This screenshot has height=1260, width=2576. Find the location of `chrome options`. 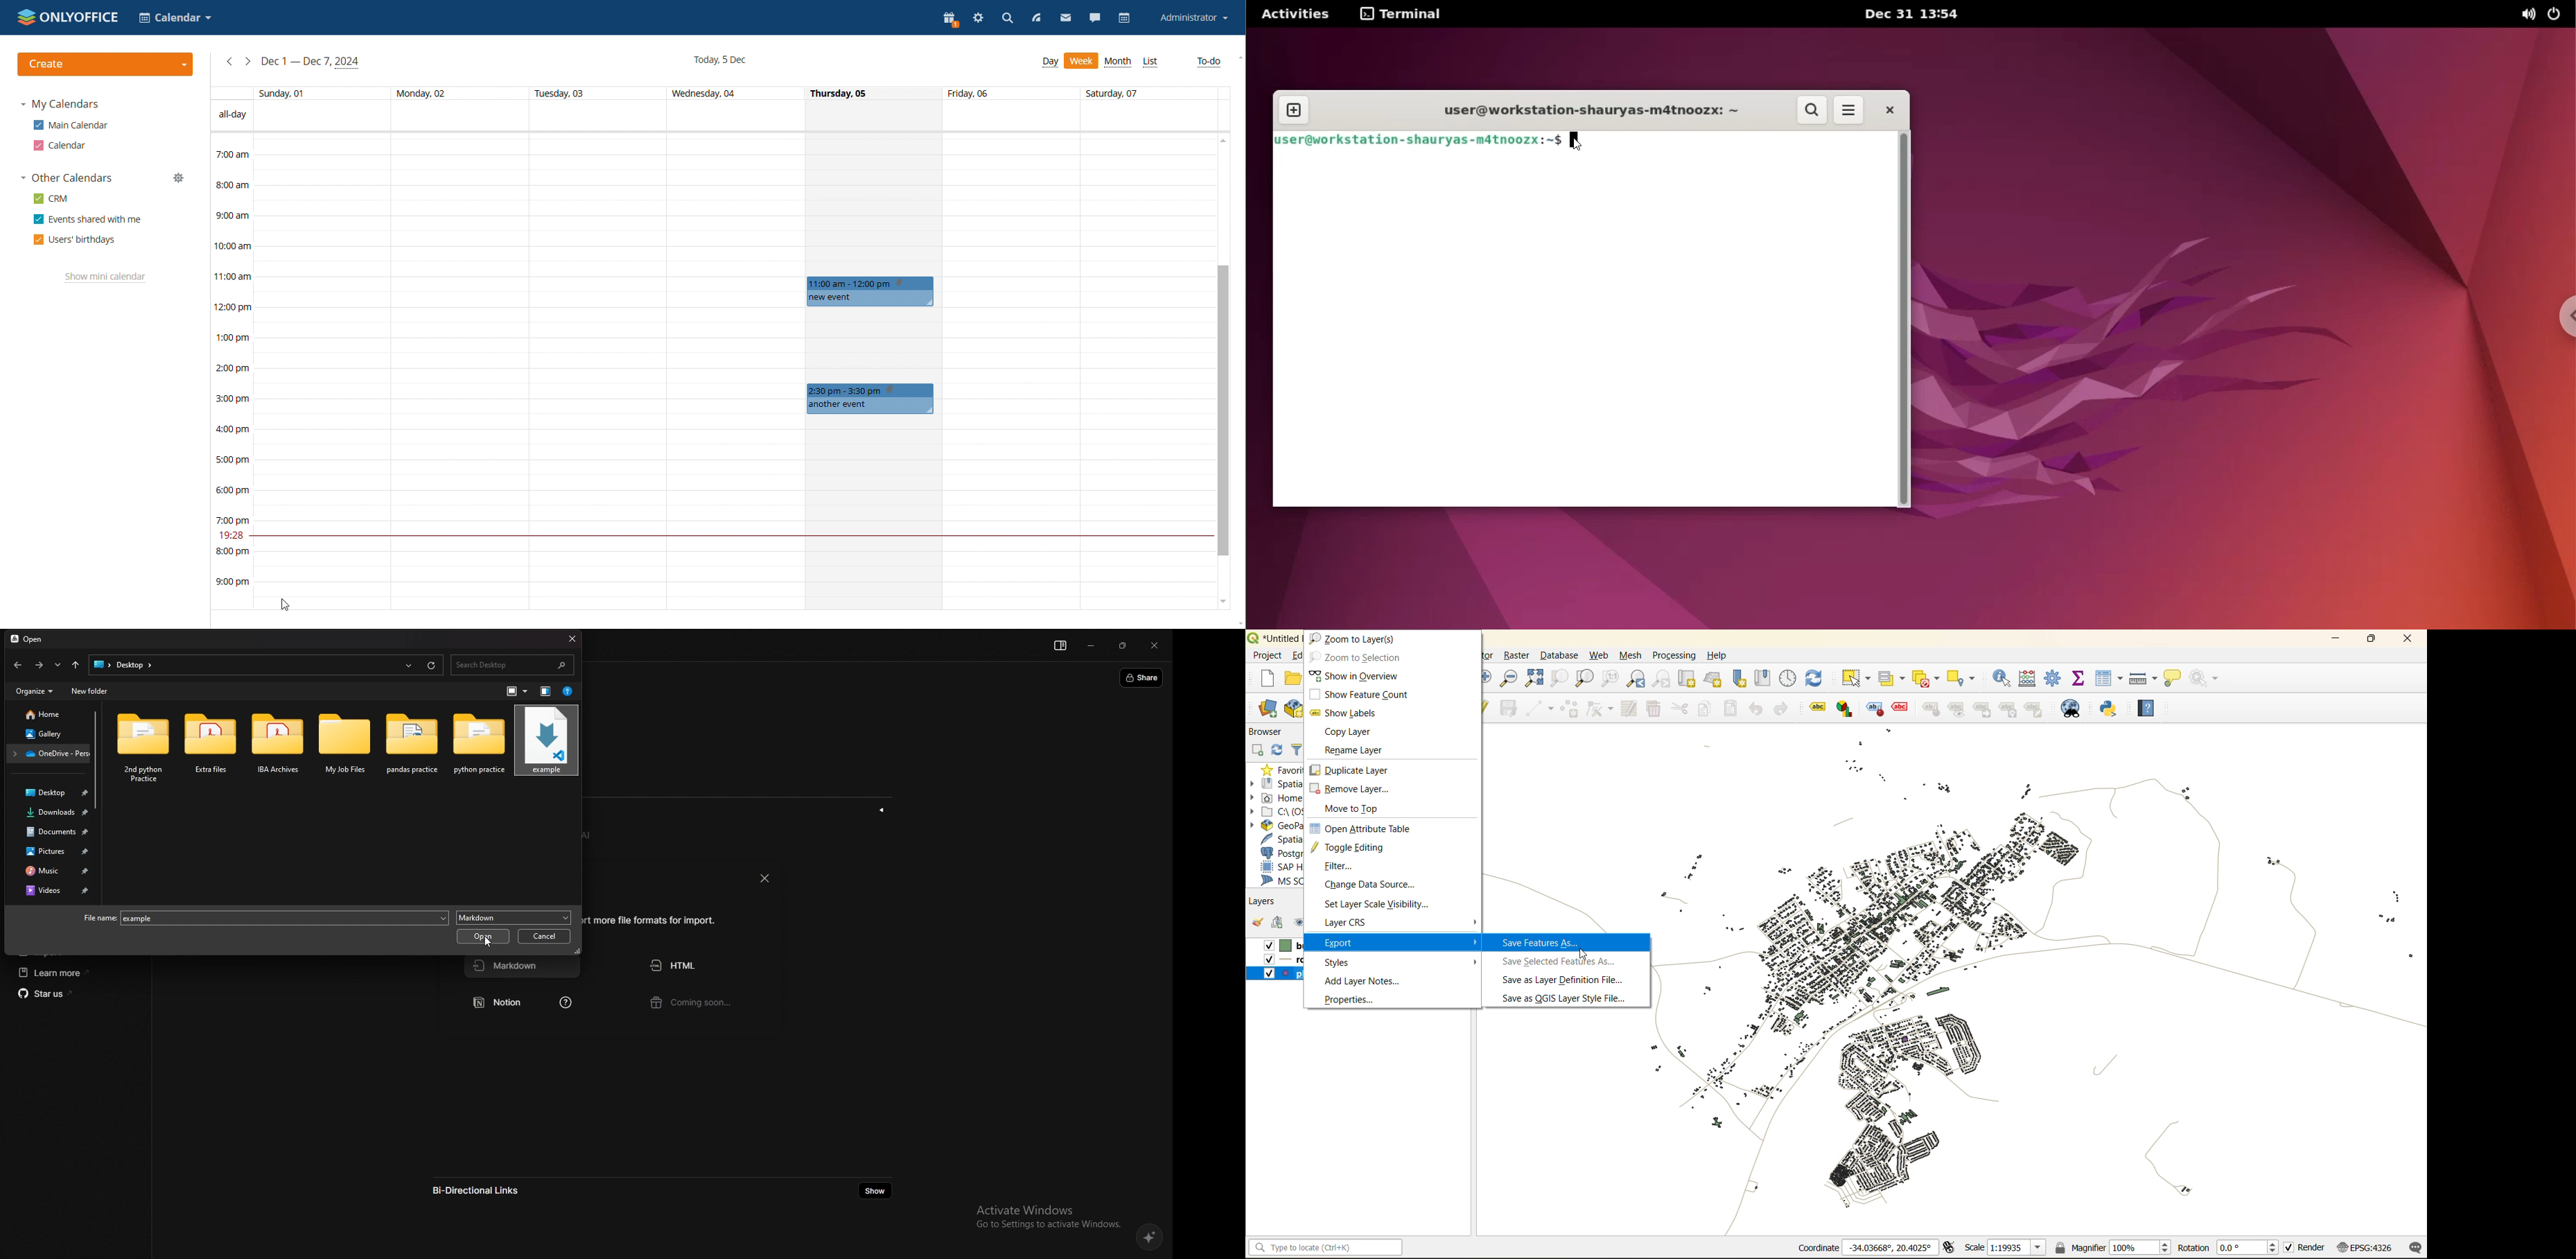

chrome options is located at coordinates (2563, 318).